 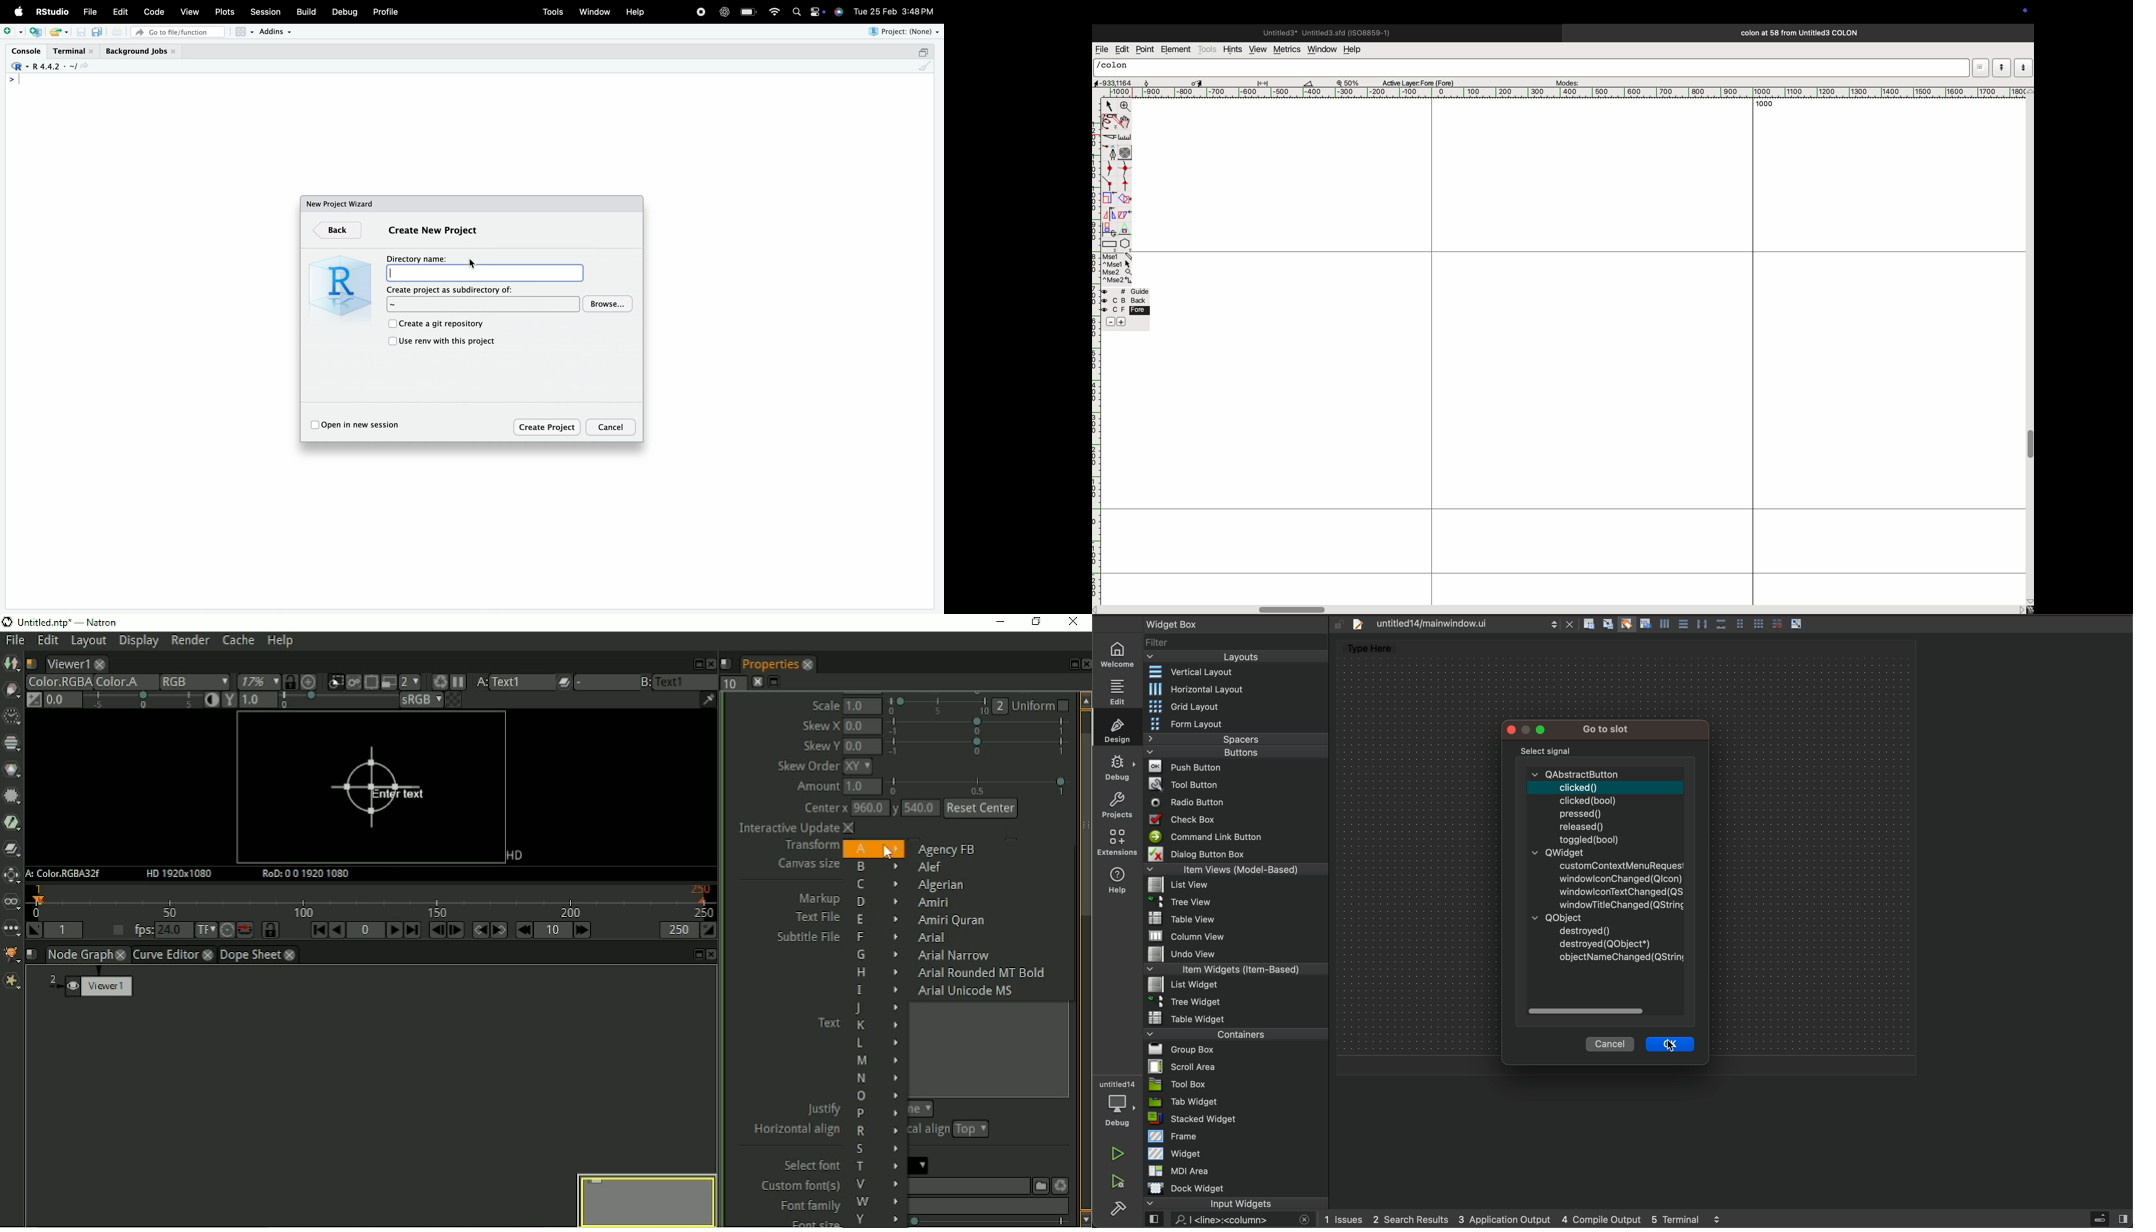 What do you see at coordinates (224, 12) in the screenshot?
I see `Plots` at bounding box center [224, 12].